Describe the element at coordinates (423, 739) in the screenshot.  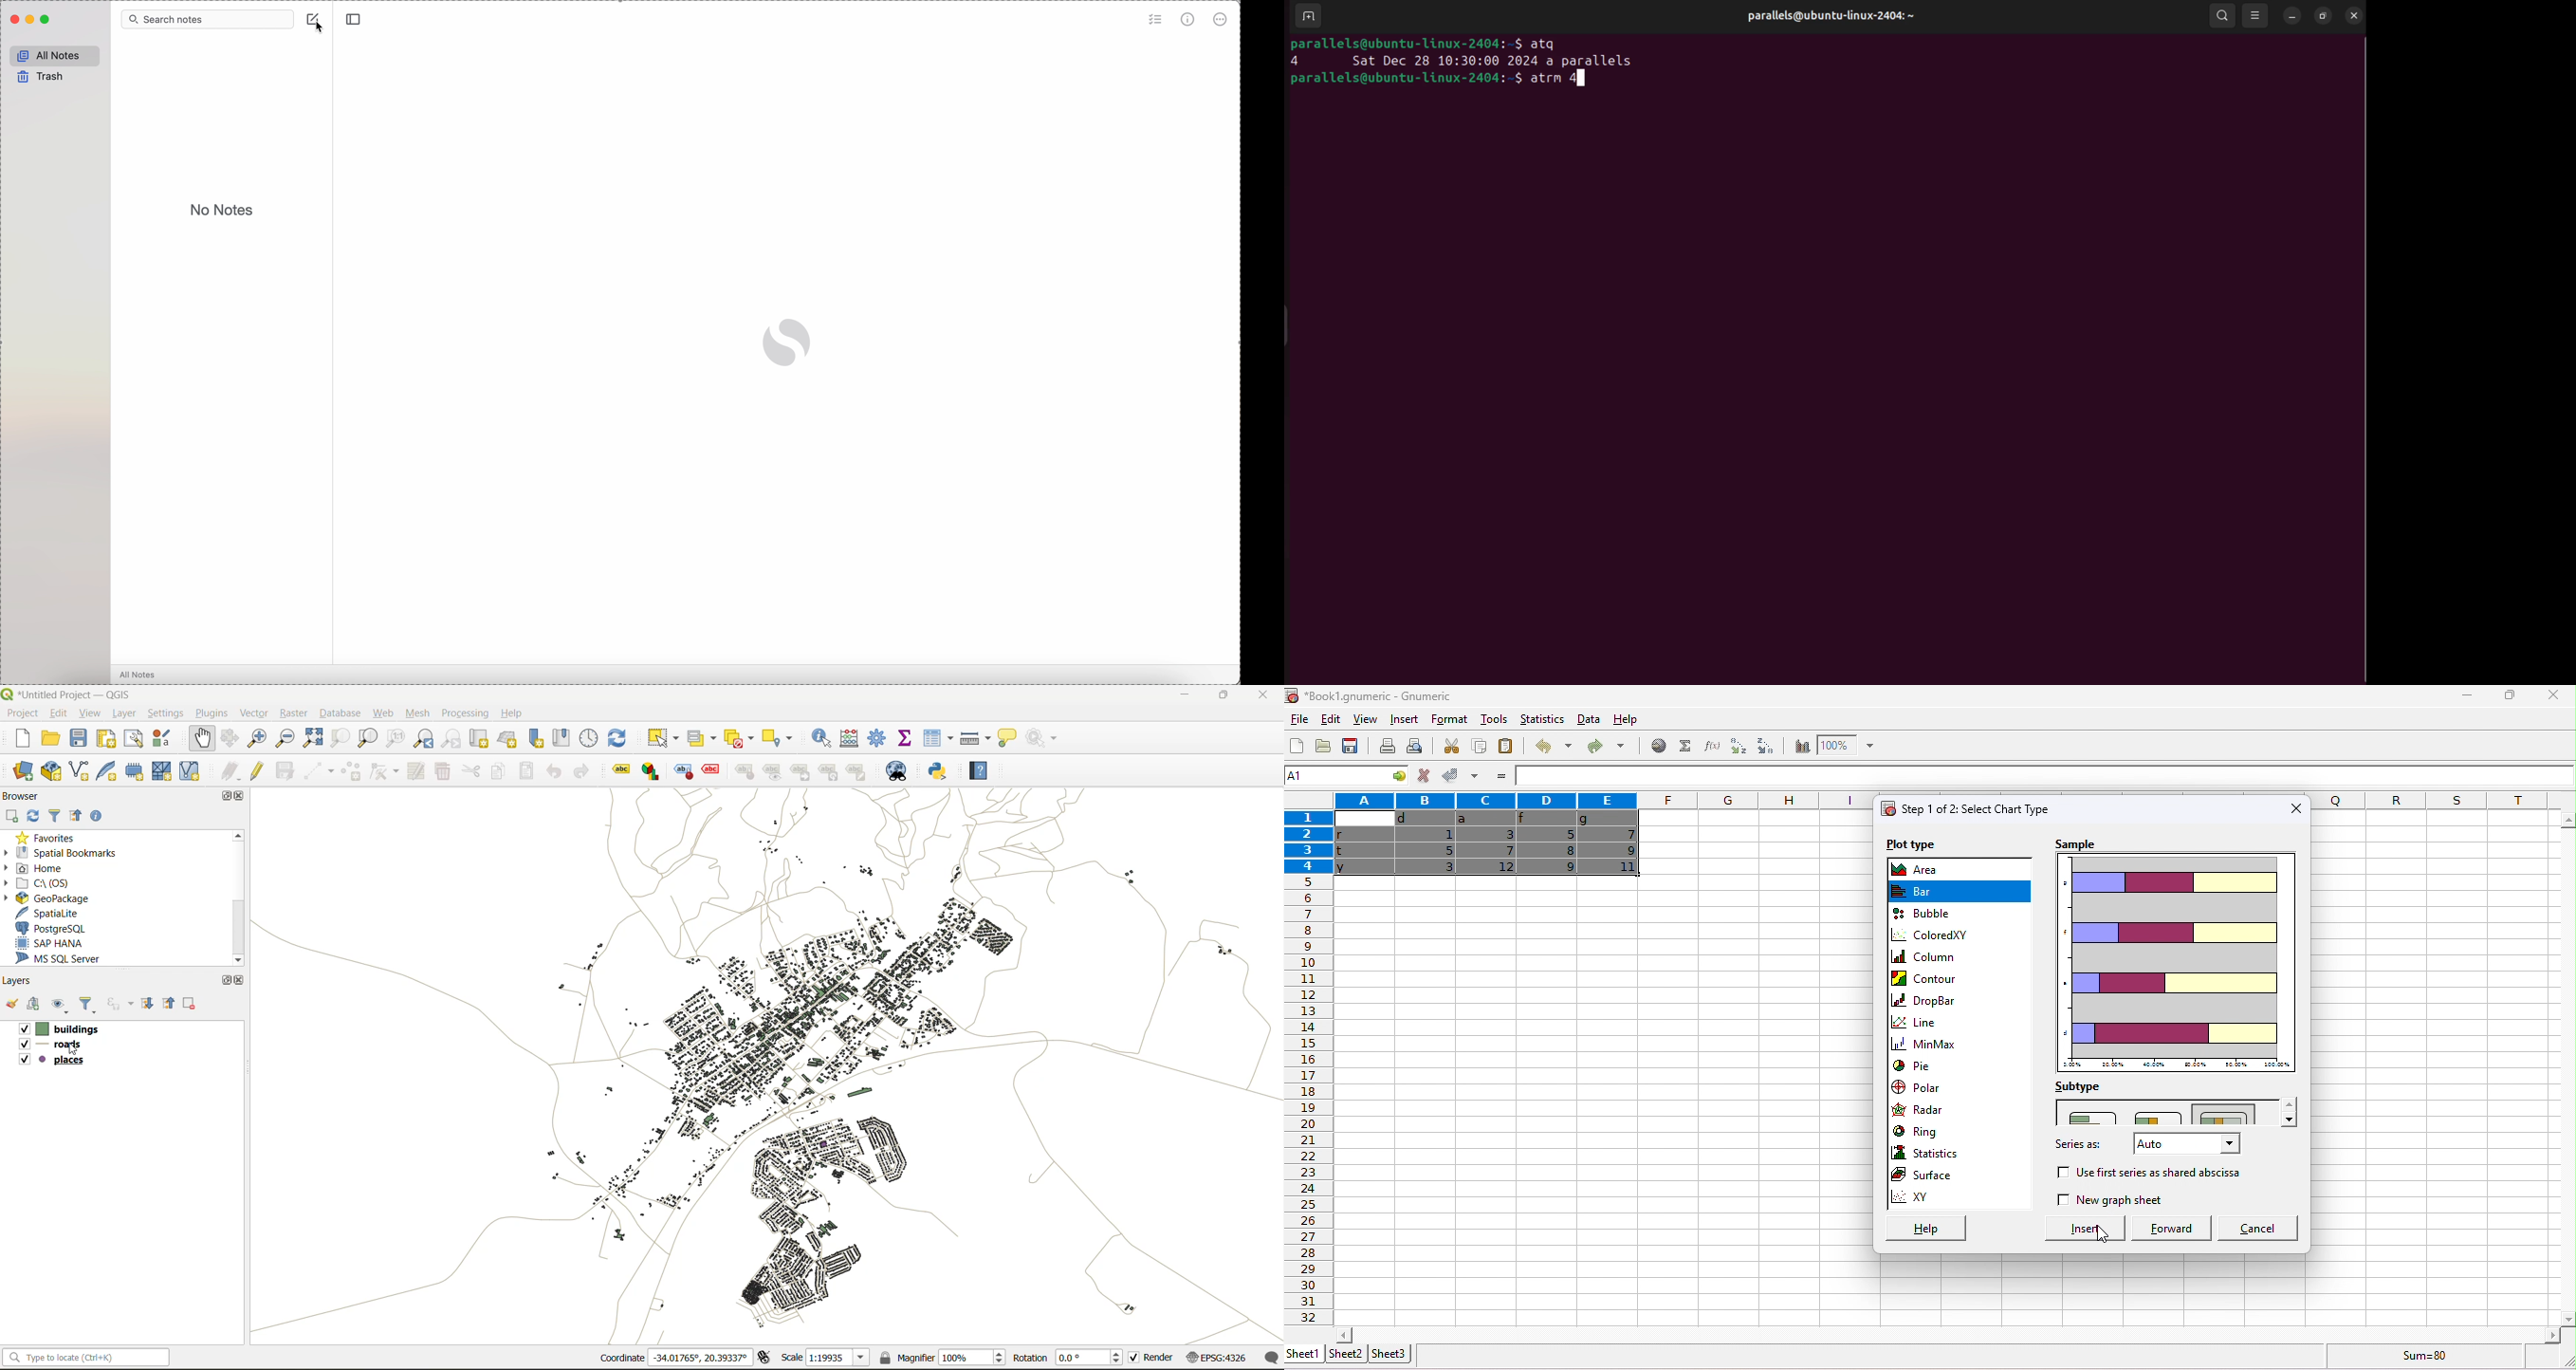
I see `zoom last` at that location.